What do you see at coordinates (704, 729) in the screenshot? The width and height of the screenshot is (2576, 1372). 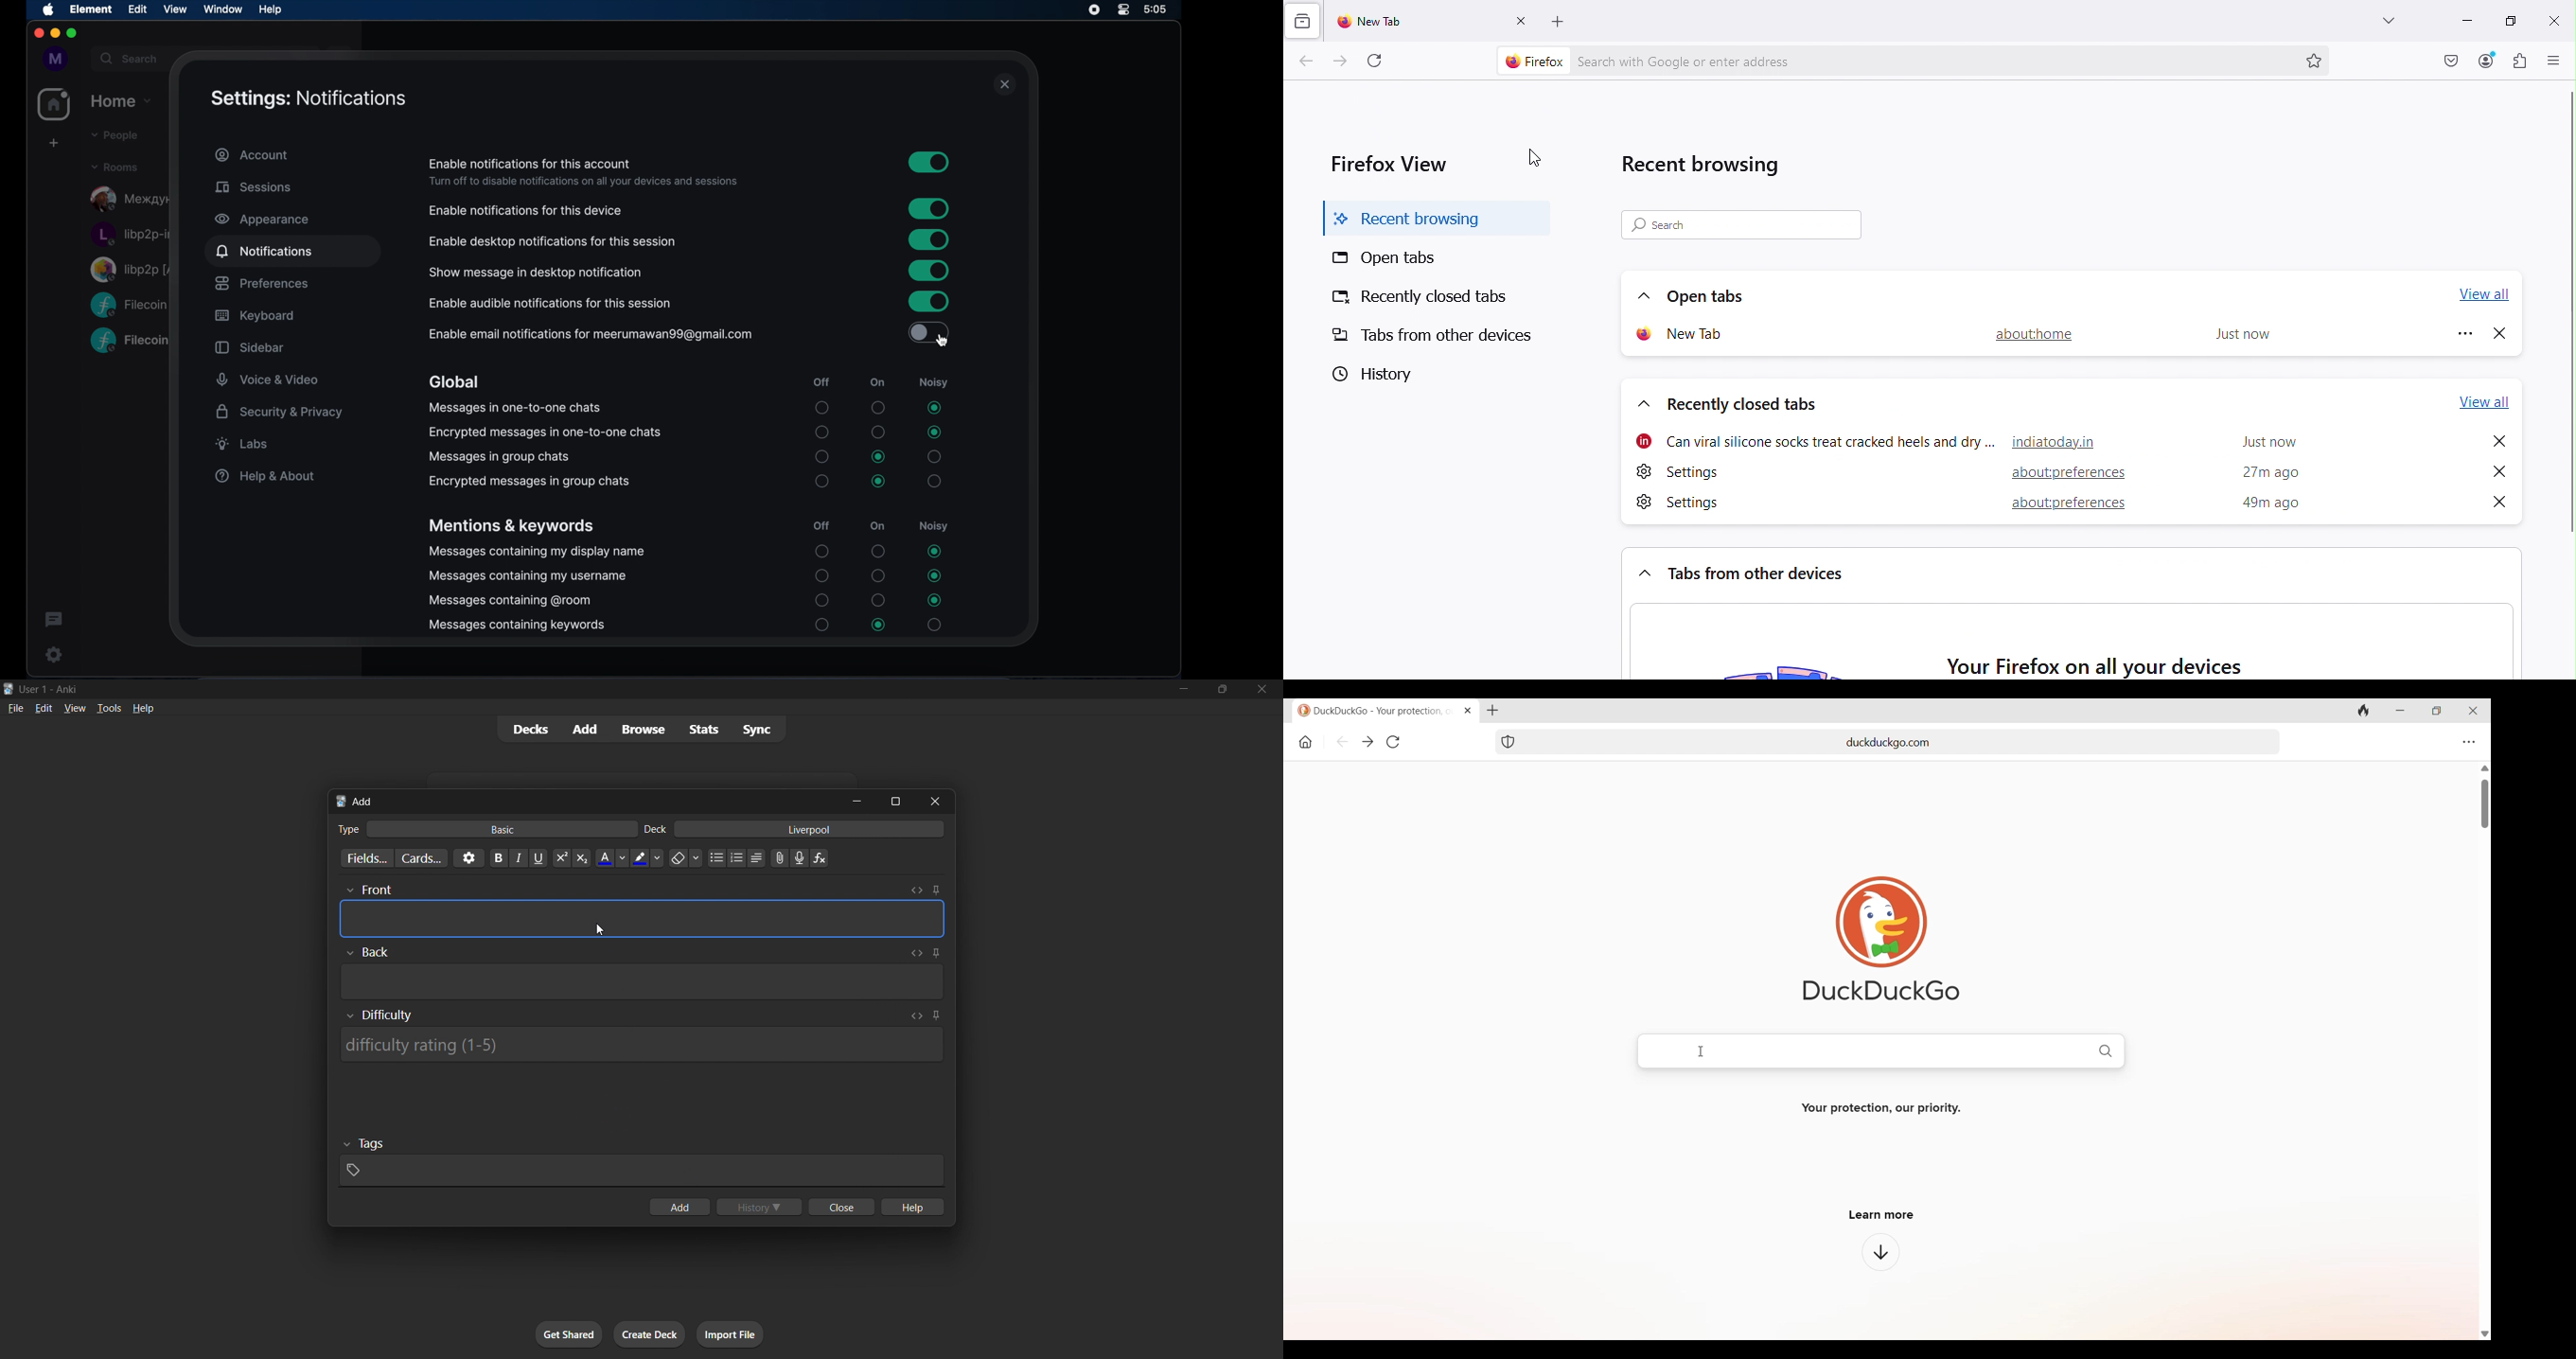 I see `stats` at bounding box center [704, 729].